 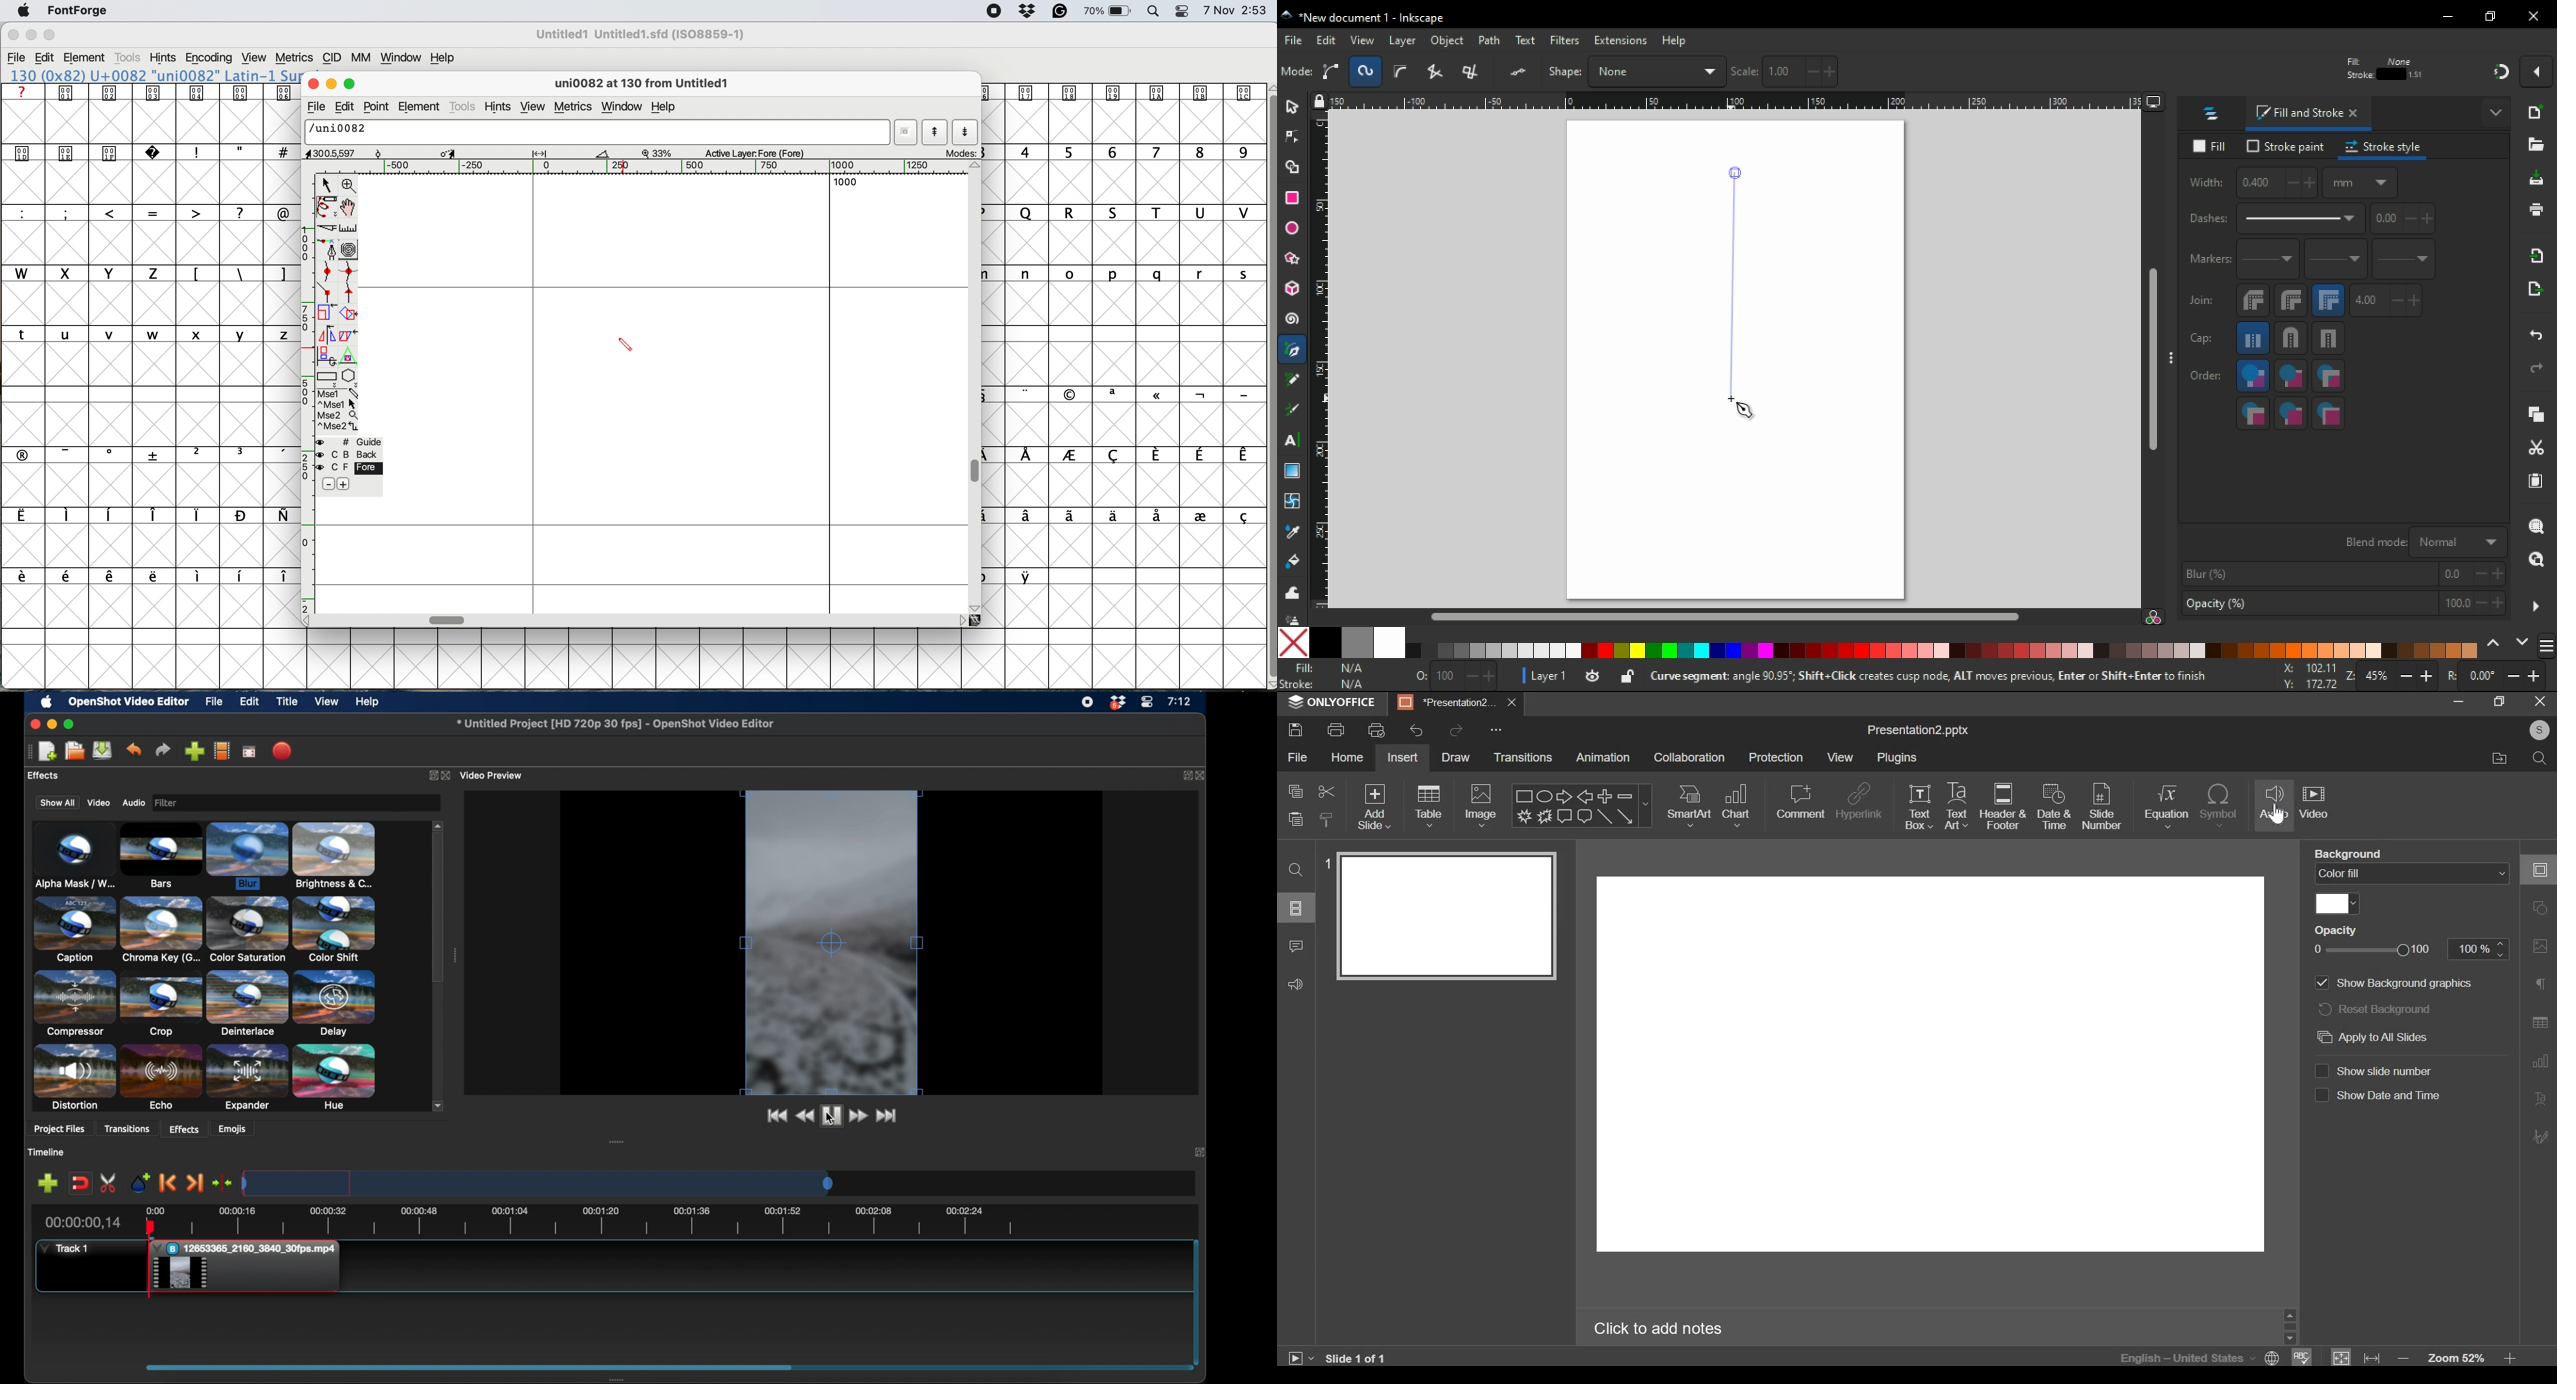 I want to click on project files, so click(x=60, y=1130).